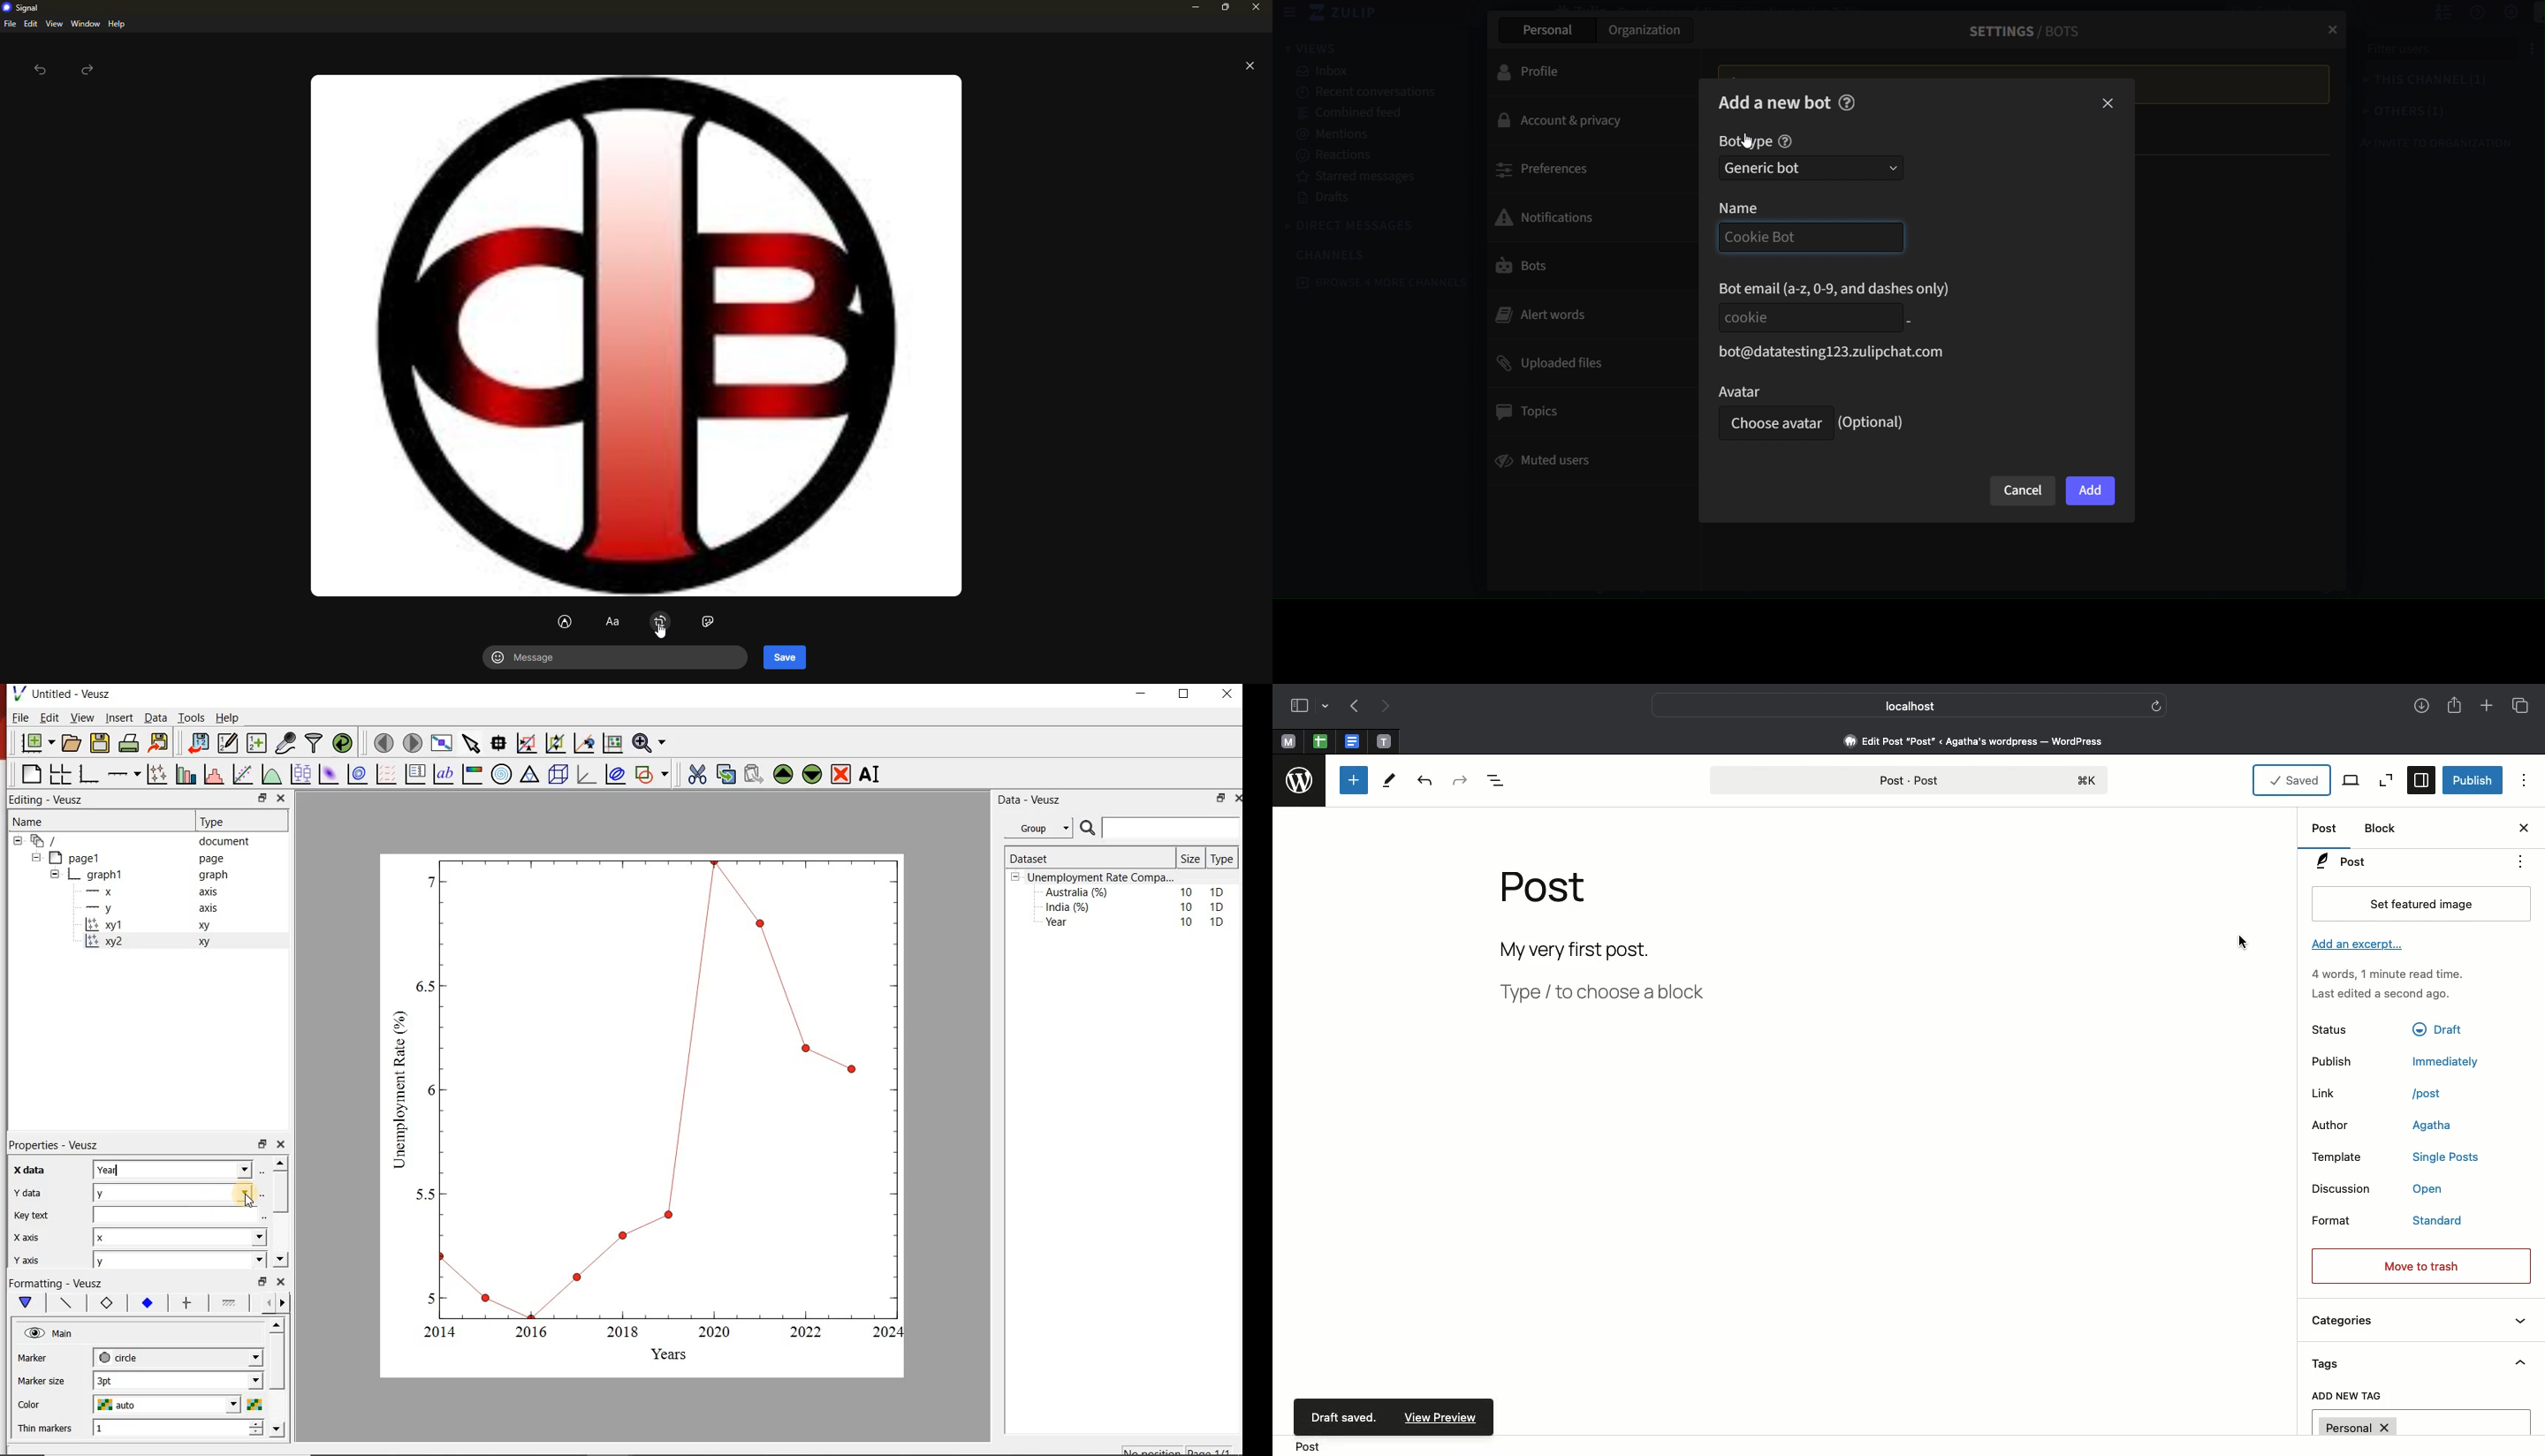 The image size is (2548, 1456). What do you see at coordinates (1498, 785) in the screenshot?
I see `Document overview` at bounding box center [1498, 785].